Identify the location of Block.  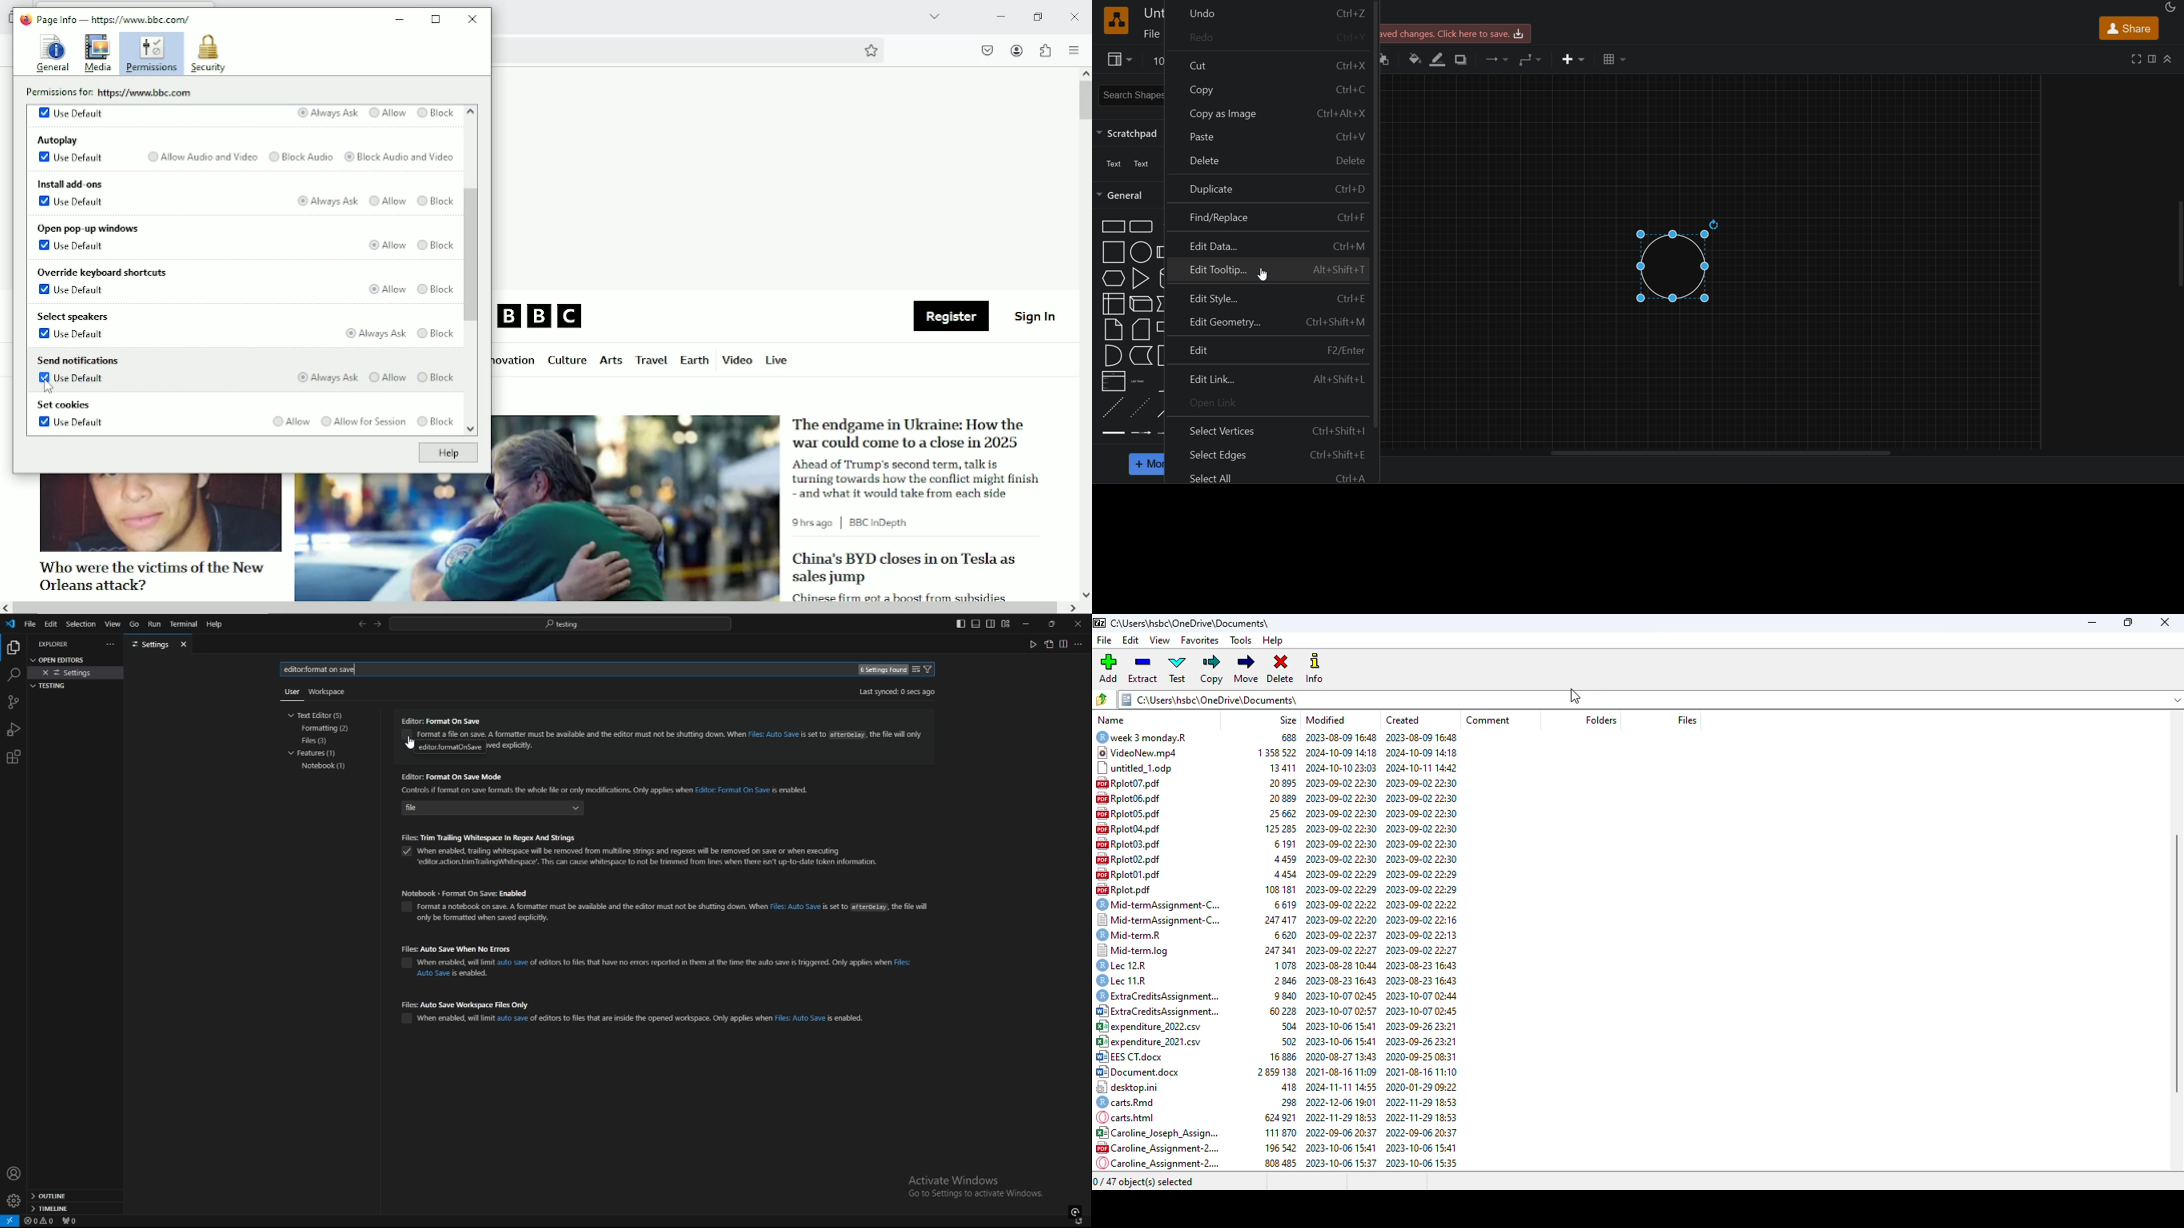
(435, 203).